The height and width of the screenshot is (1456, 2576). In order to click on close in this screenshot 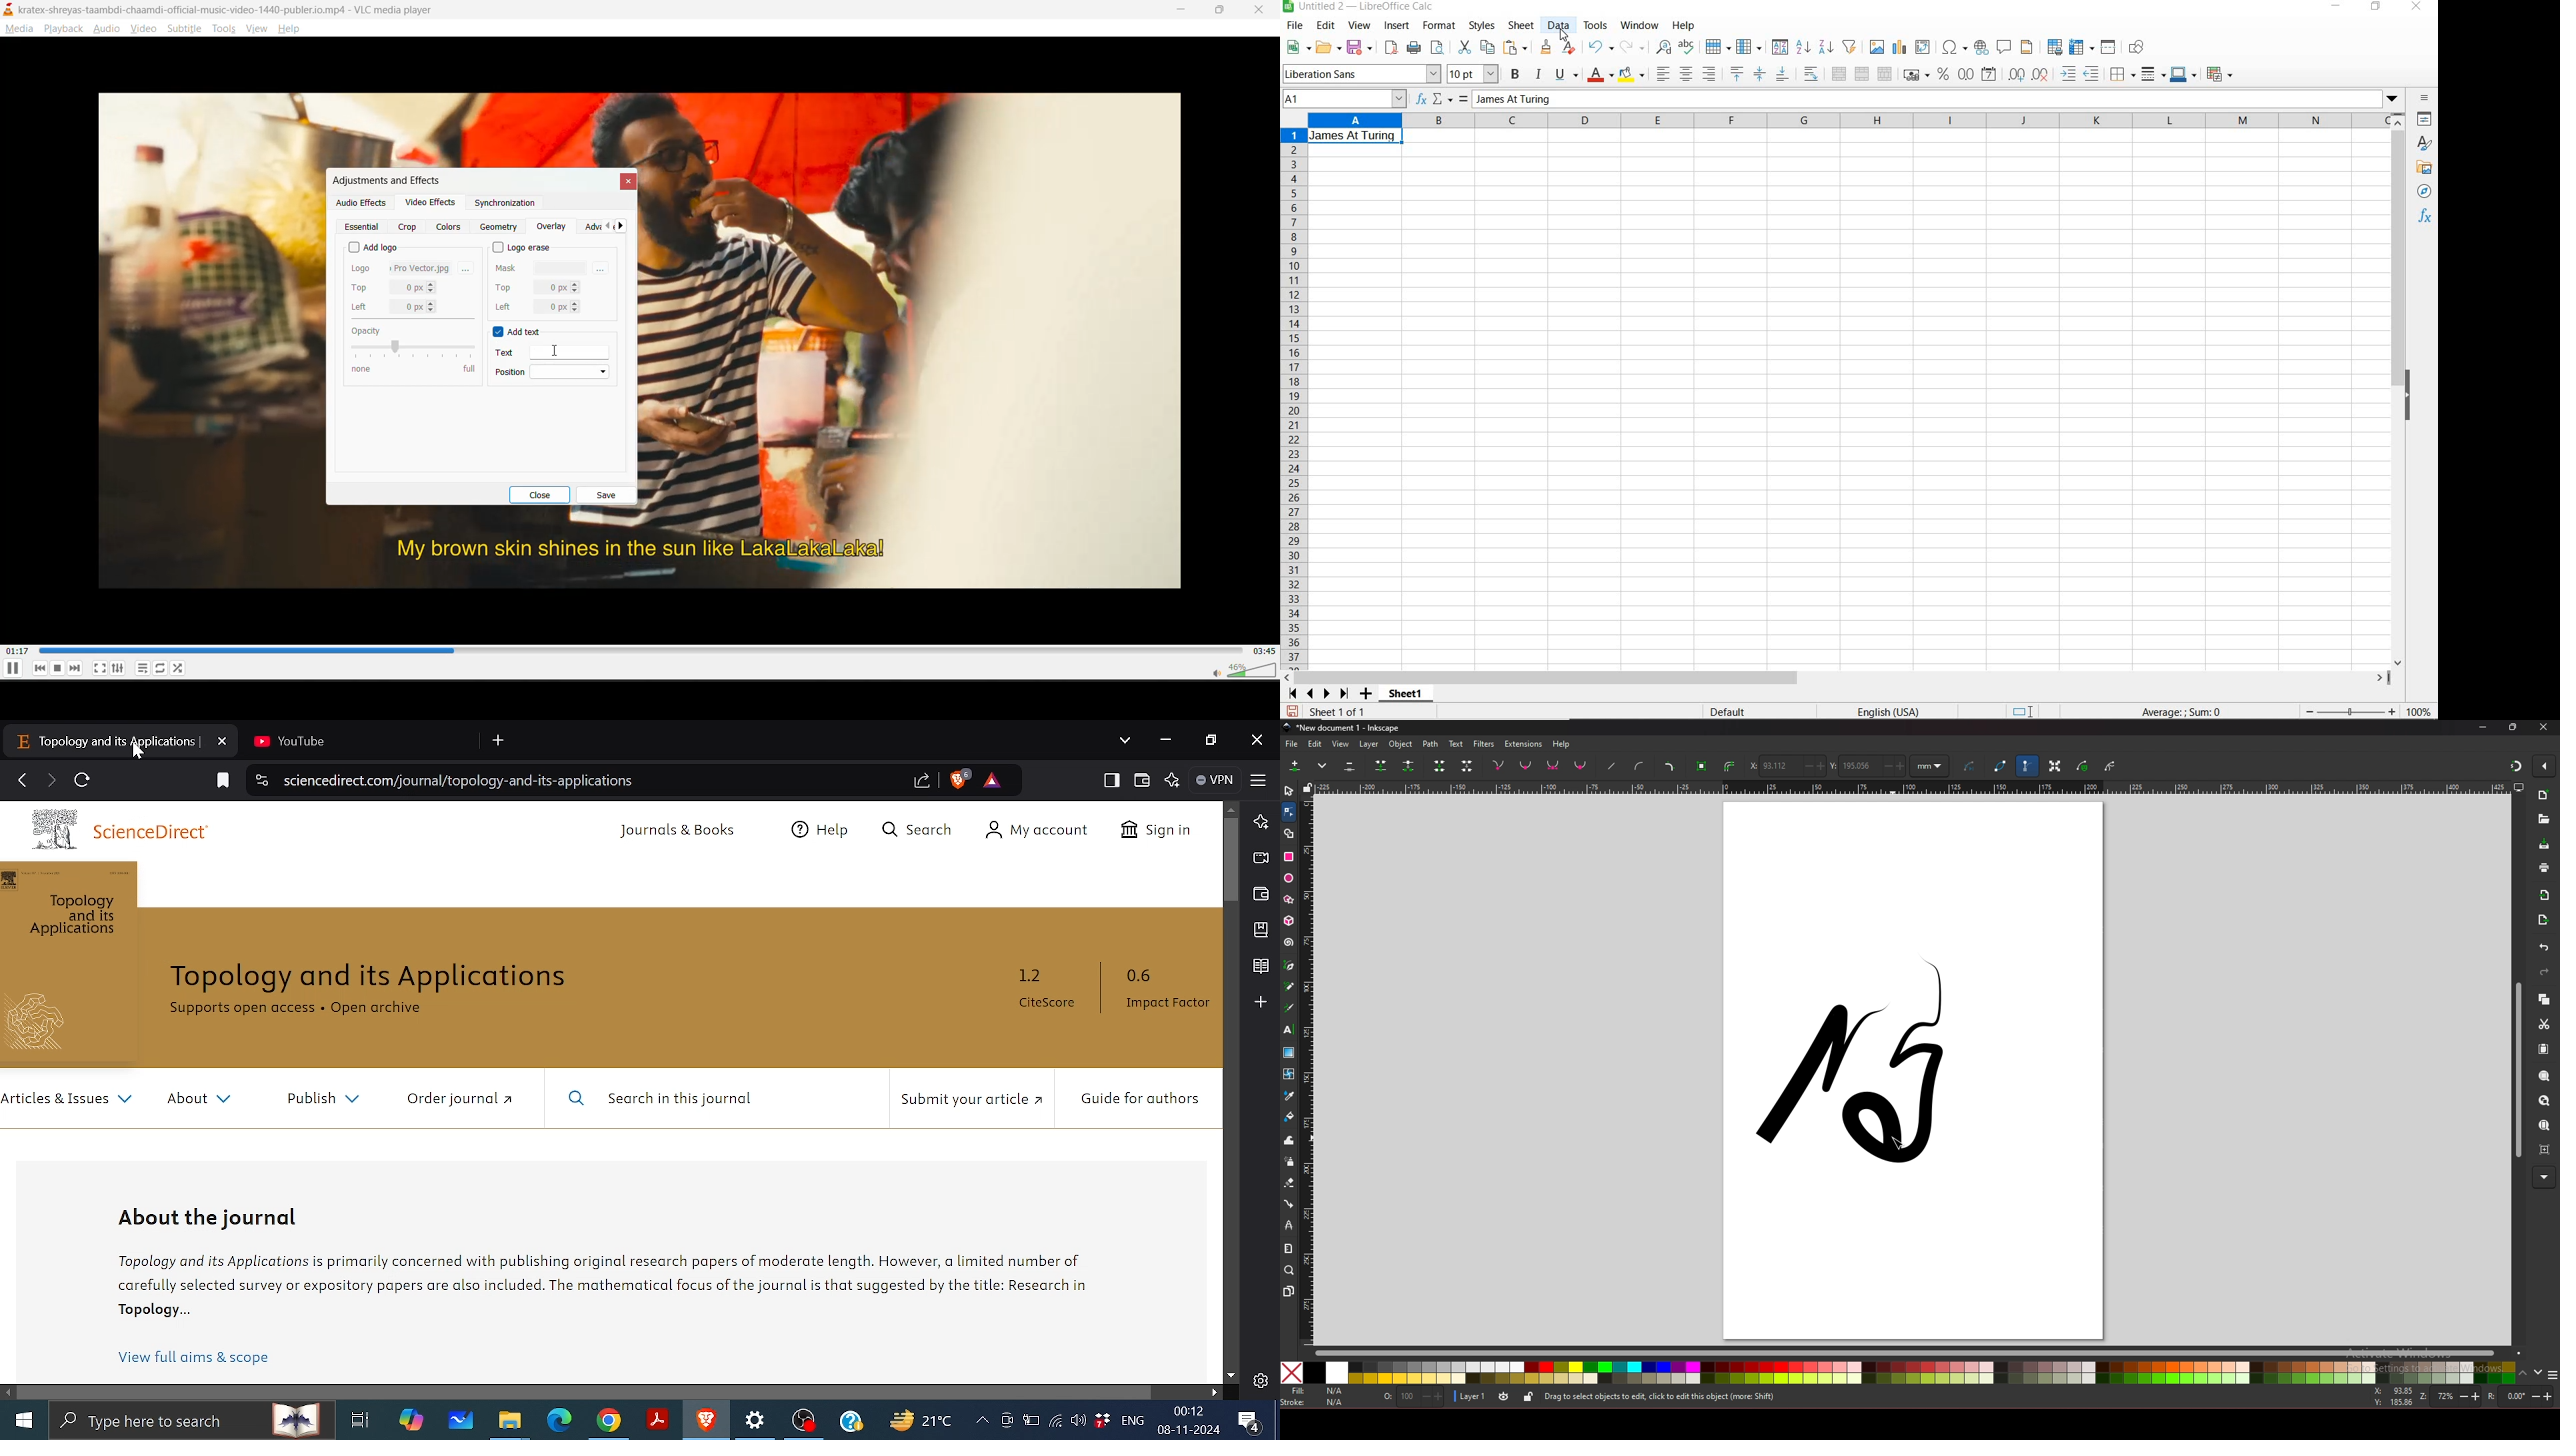, I will do `click(1260, 11)`.